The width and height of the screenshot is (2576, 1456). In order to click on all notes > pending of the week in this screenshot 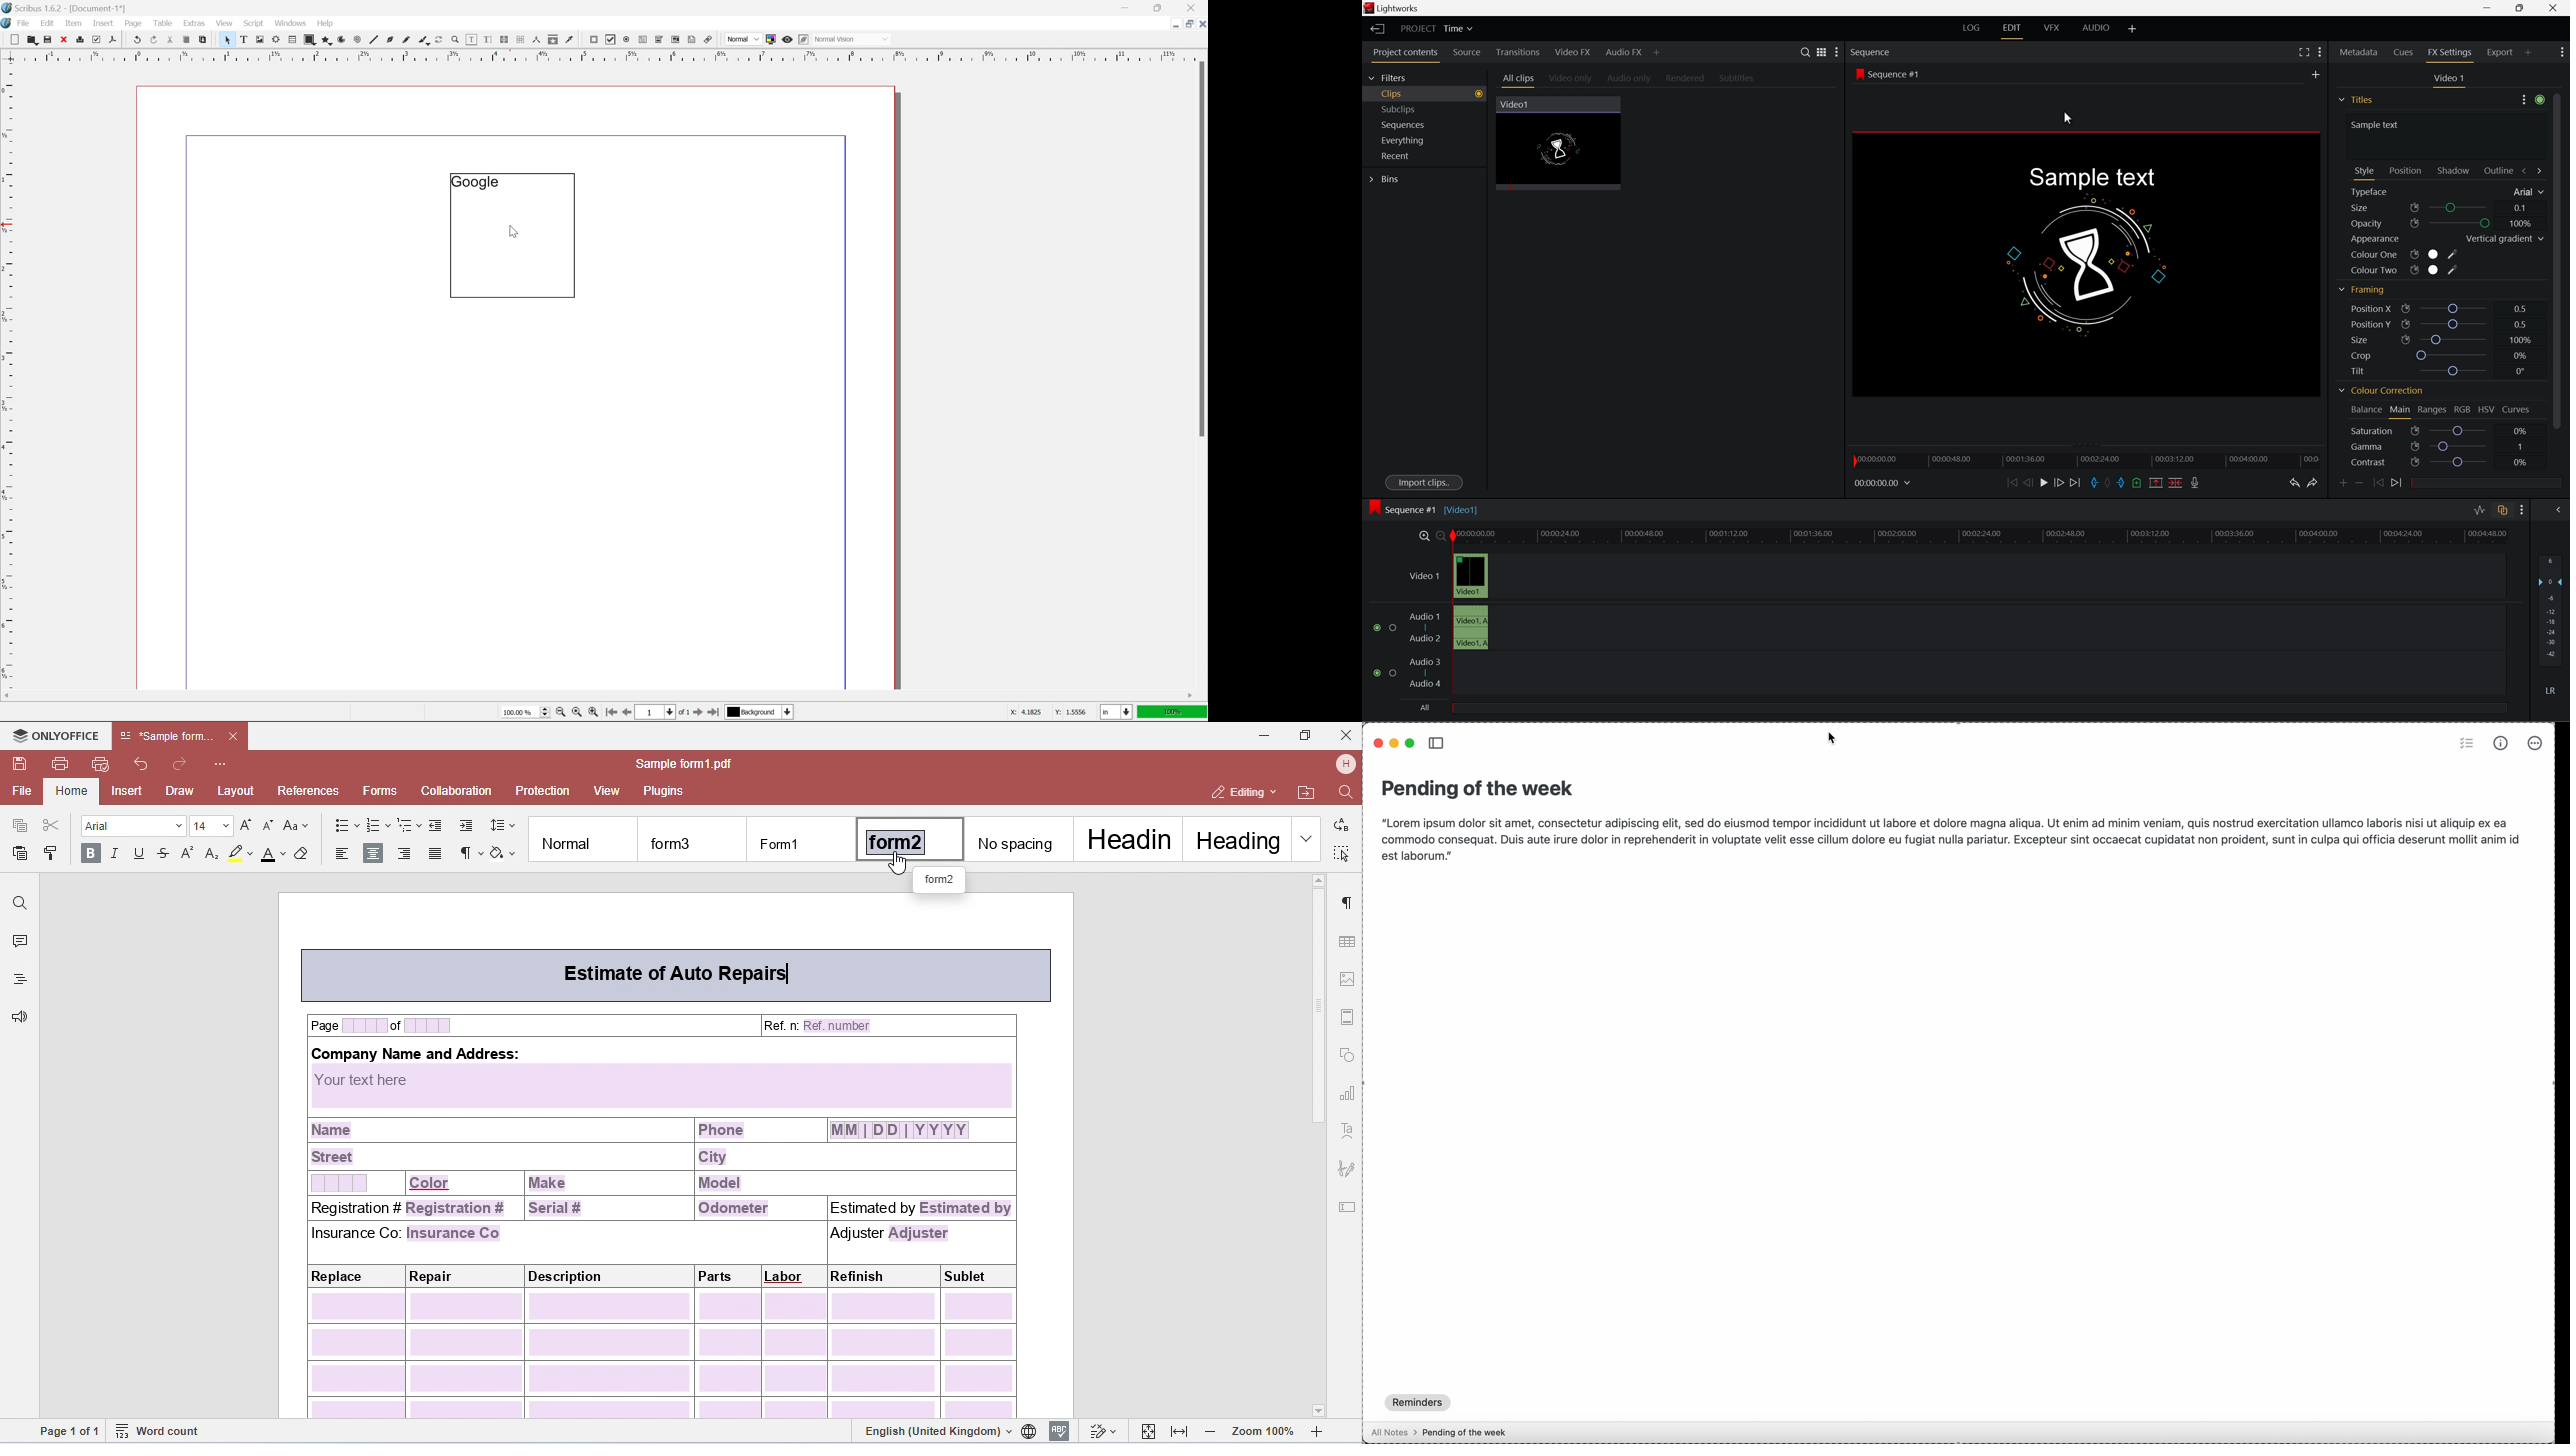, I will do `click(1443, 1432)`.